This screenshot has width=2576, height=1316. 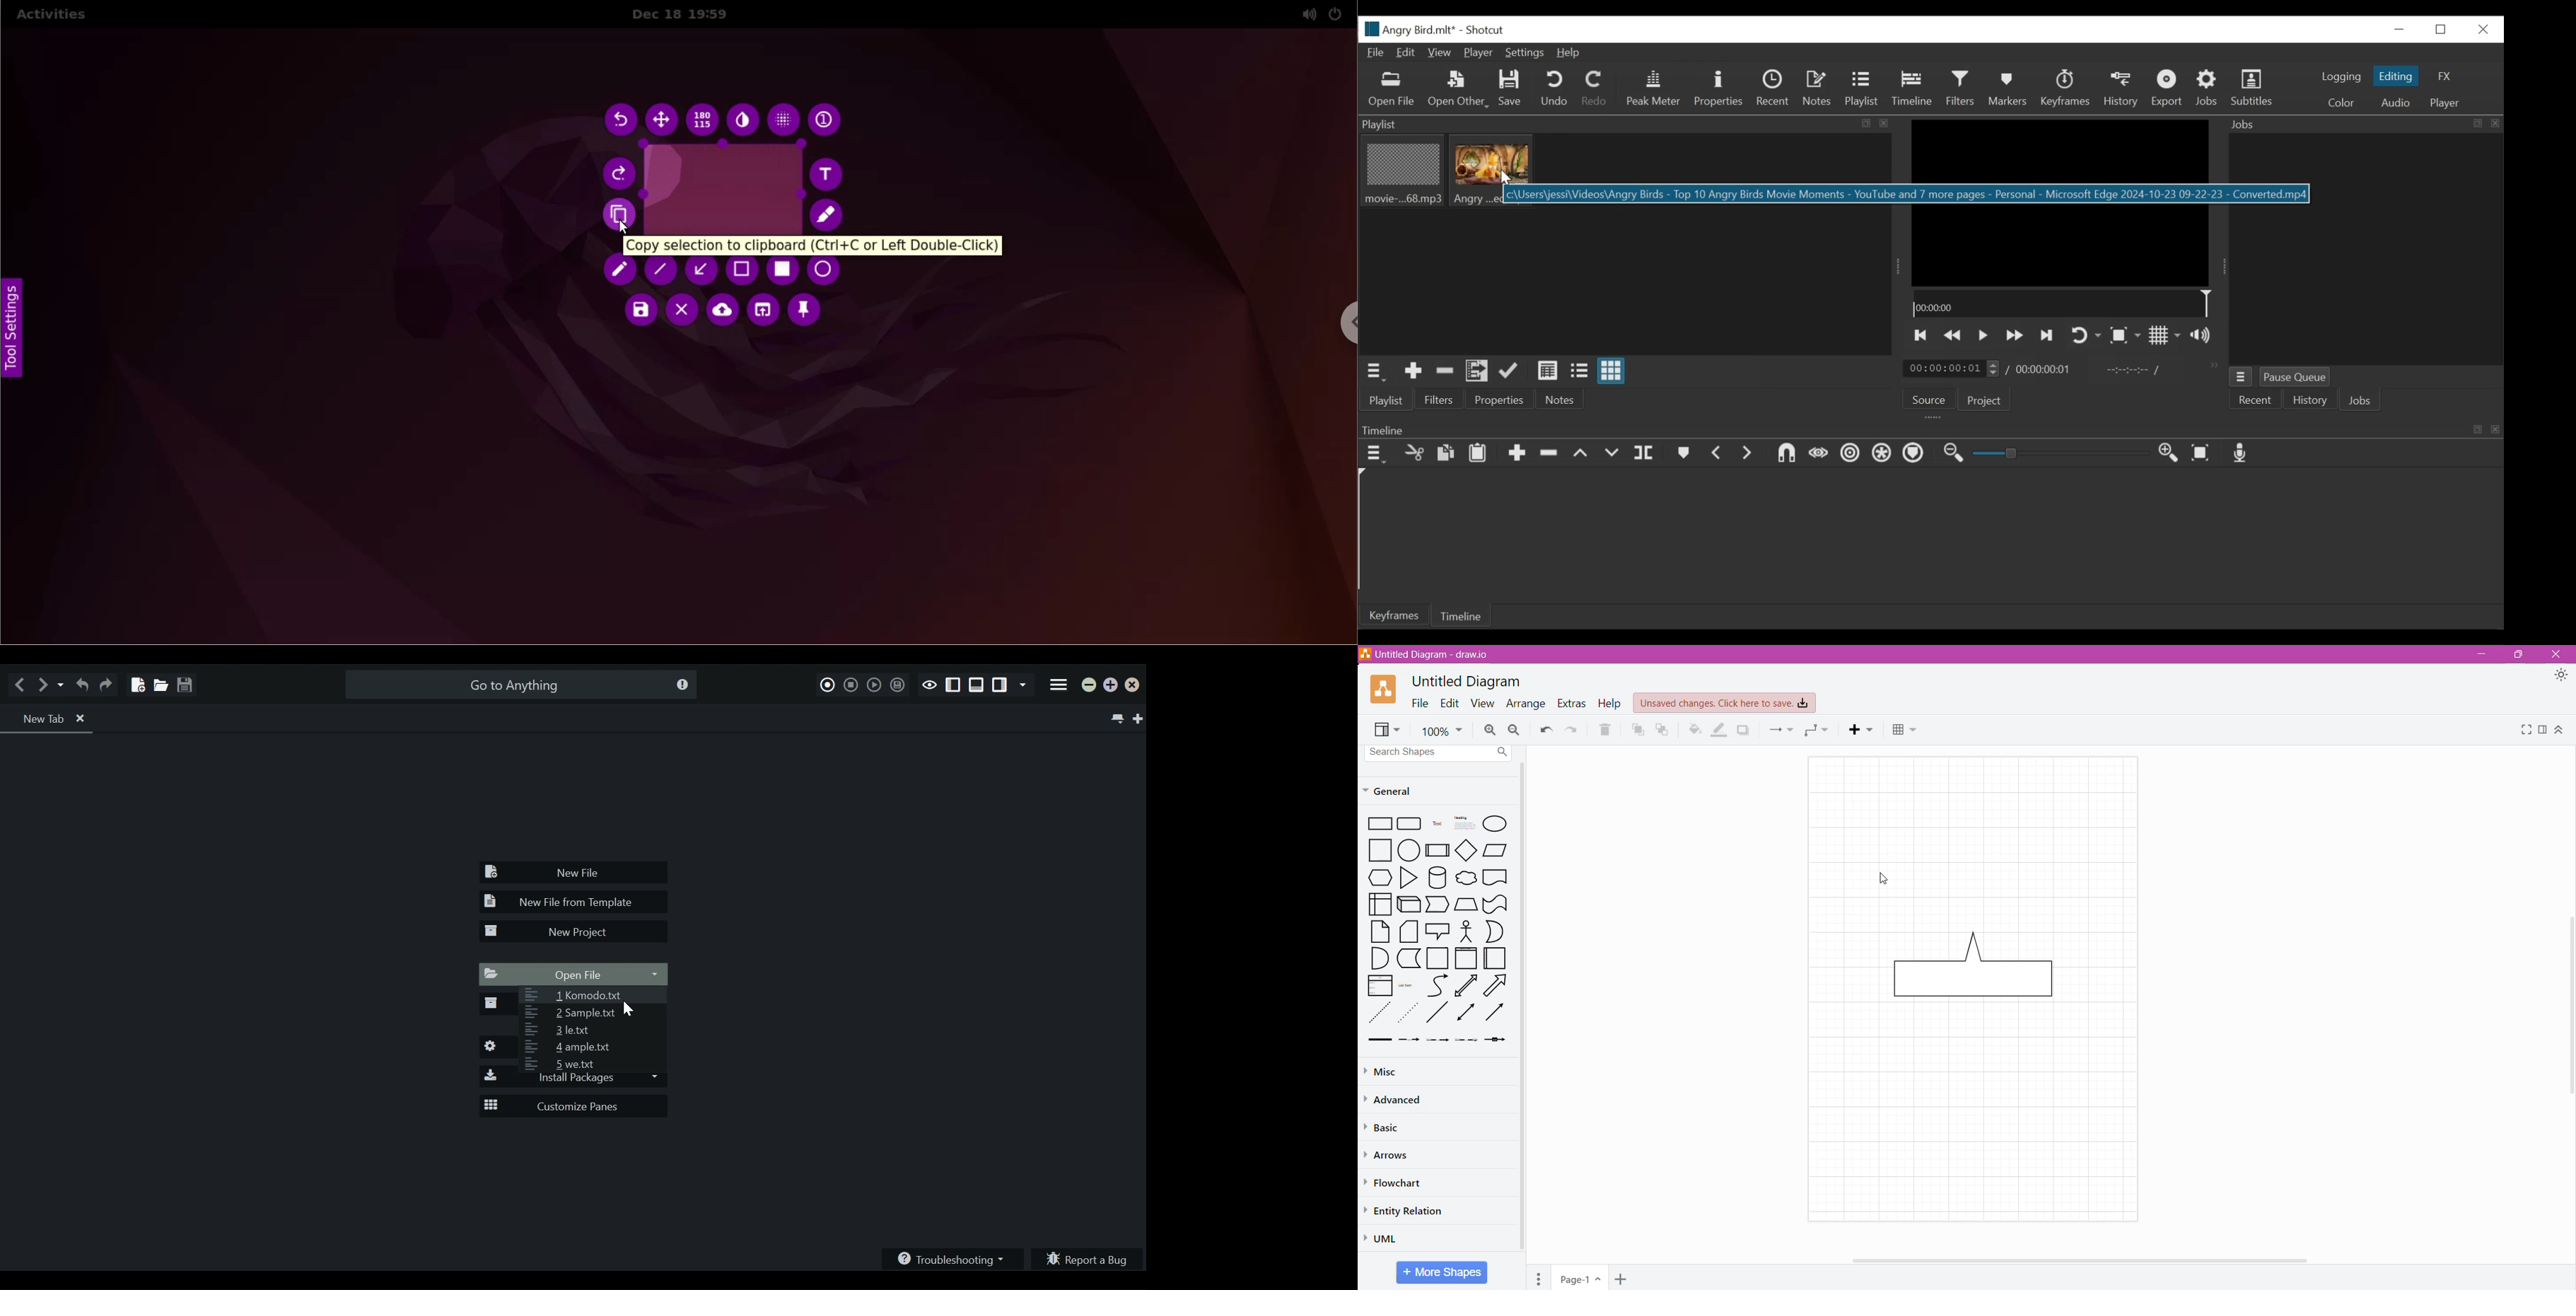 I want to click on Split playhead, so click(x=1644, y=455).